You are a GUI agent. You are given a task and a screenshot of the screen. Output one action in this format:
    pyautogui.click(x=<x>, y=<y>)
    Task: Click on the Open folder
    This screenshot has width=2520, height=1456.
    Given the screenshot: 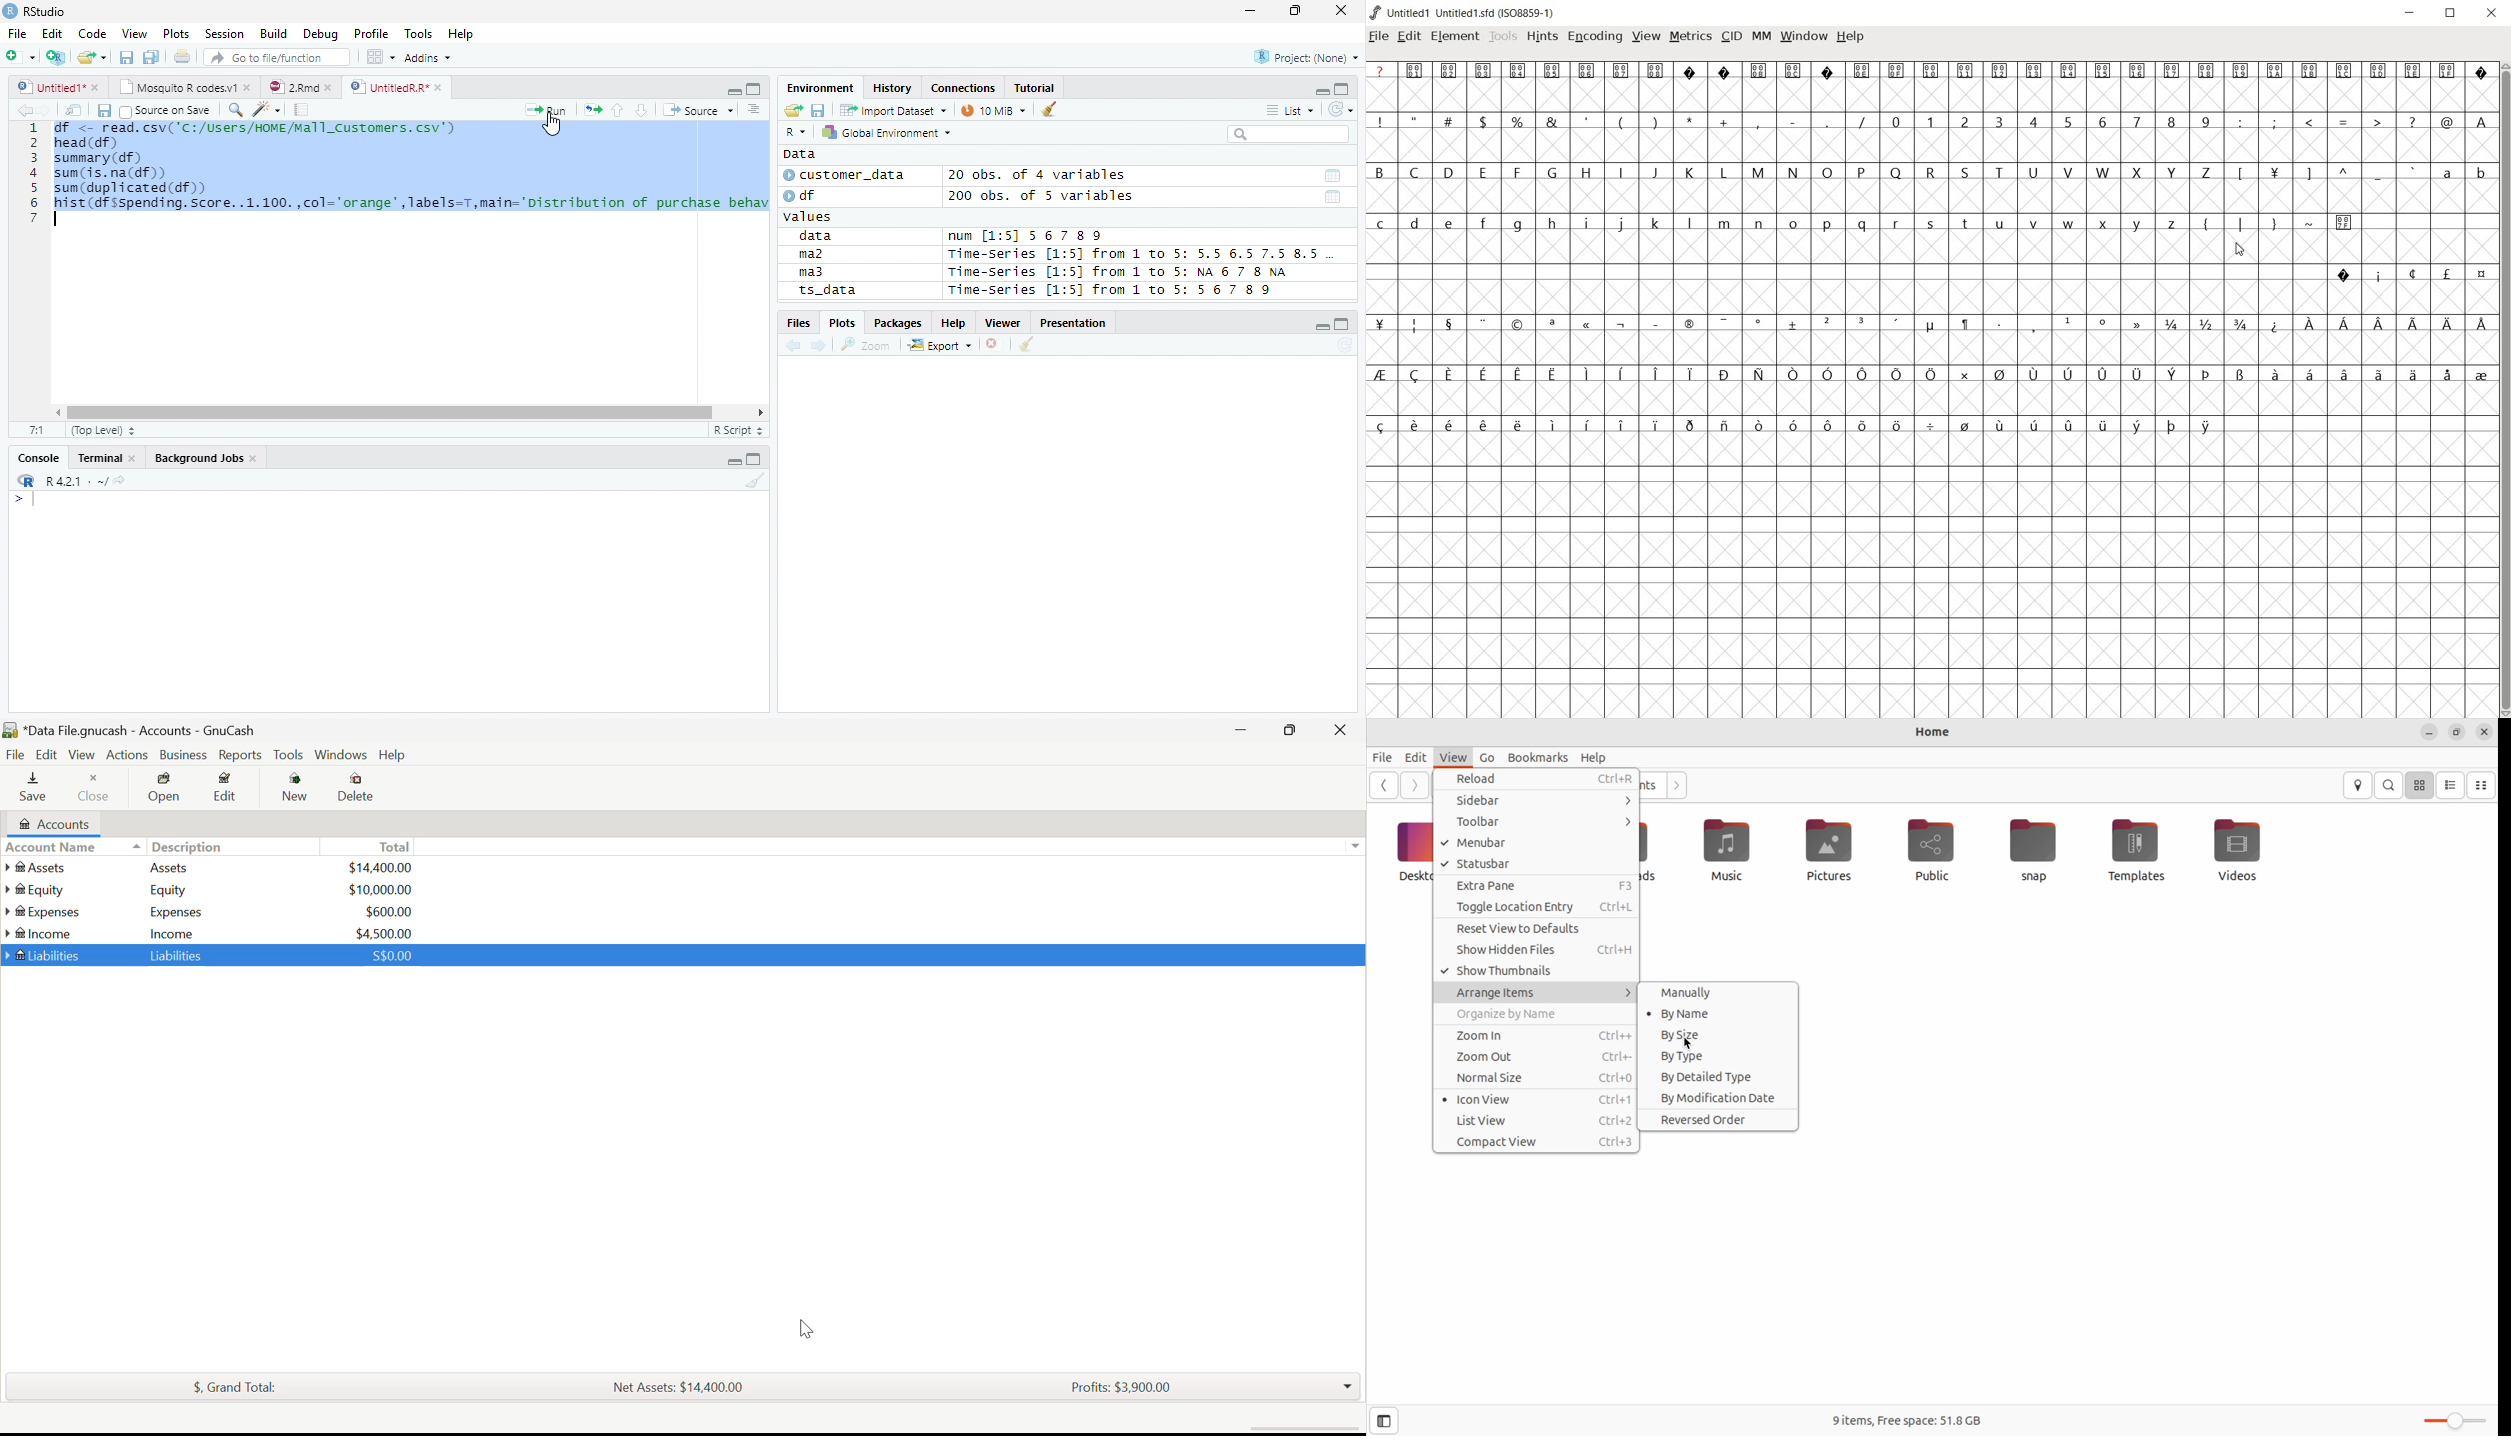 What is the action you would take?
    pyautogui.click(x=791, y=111)
    